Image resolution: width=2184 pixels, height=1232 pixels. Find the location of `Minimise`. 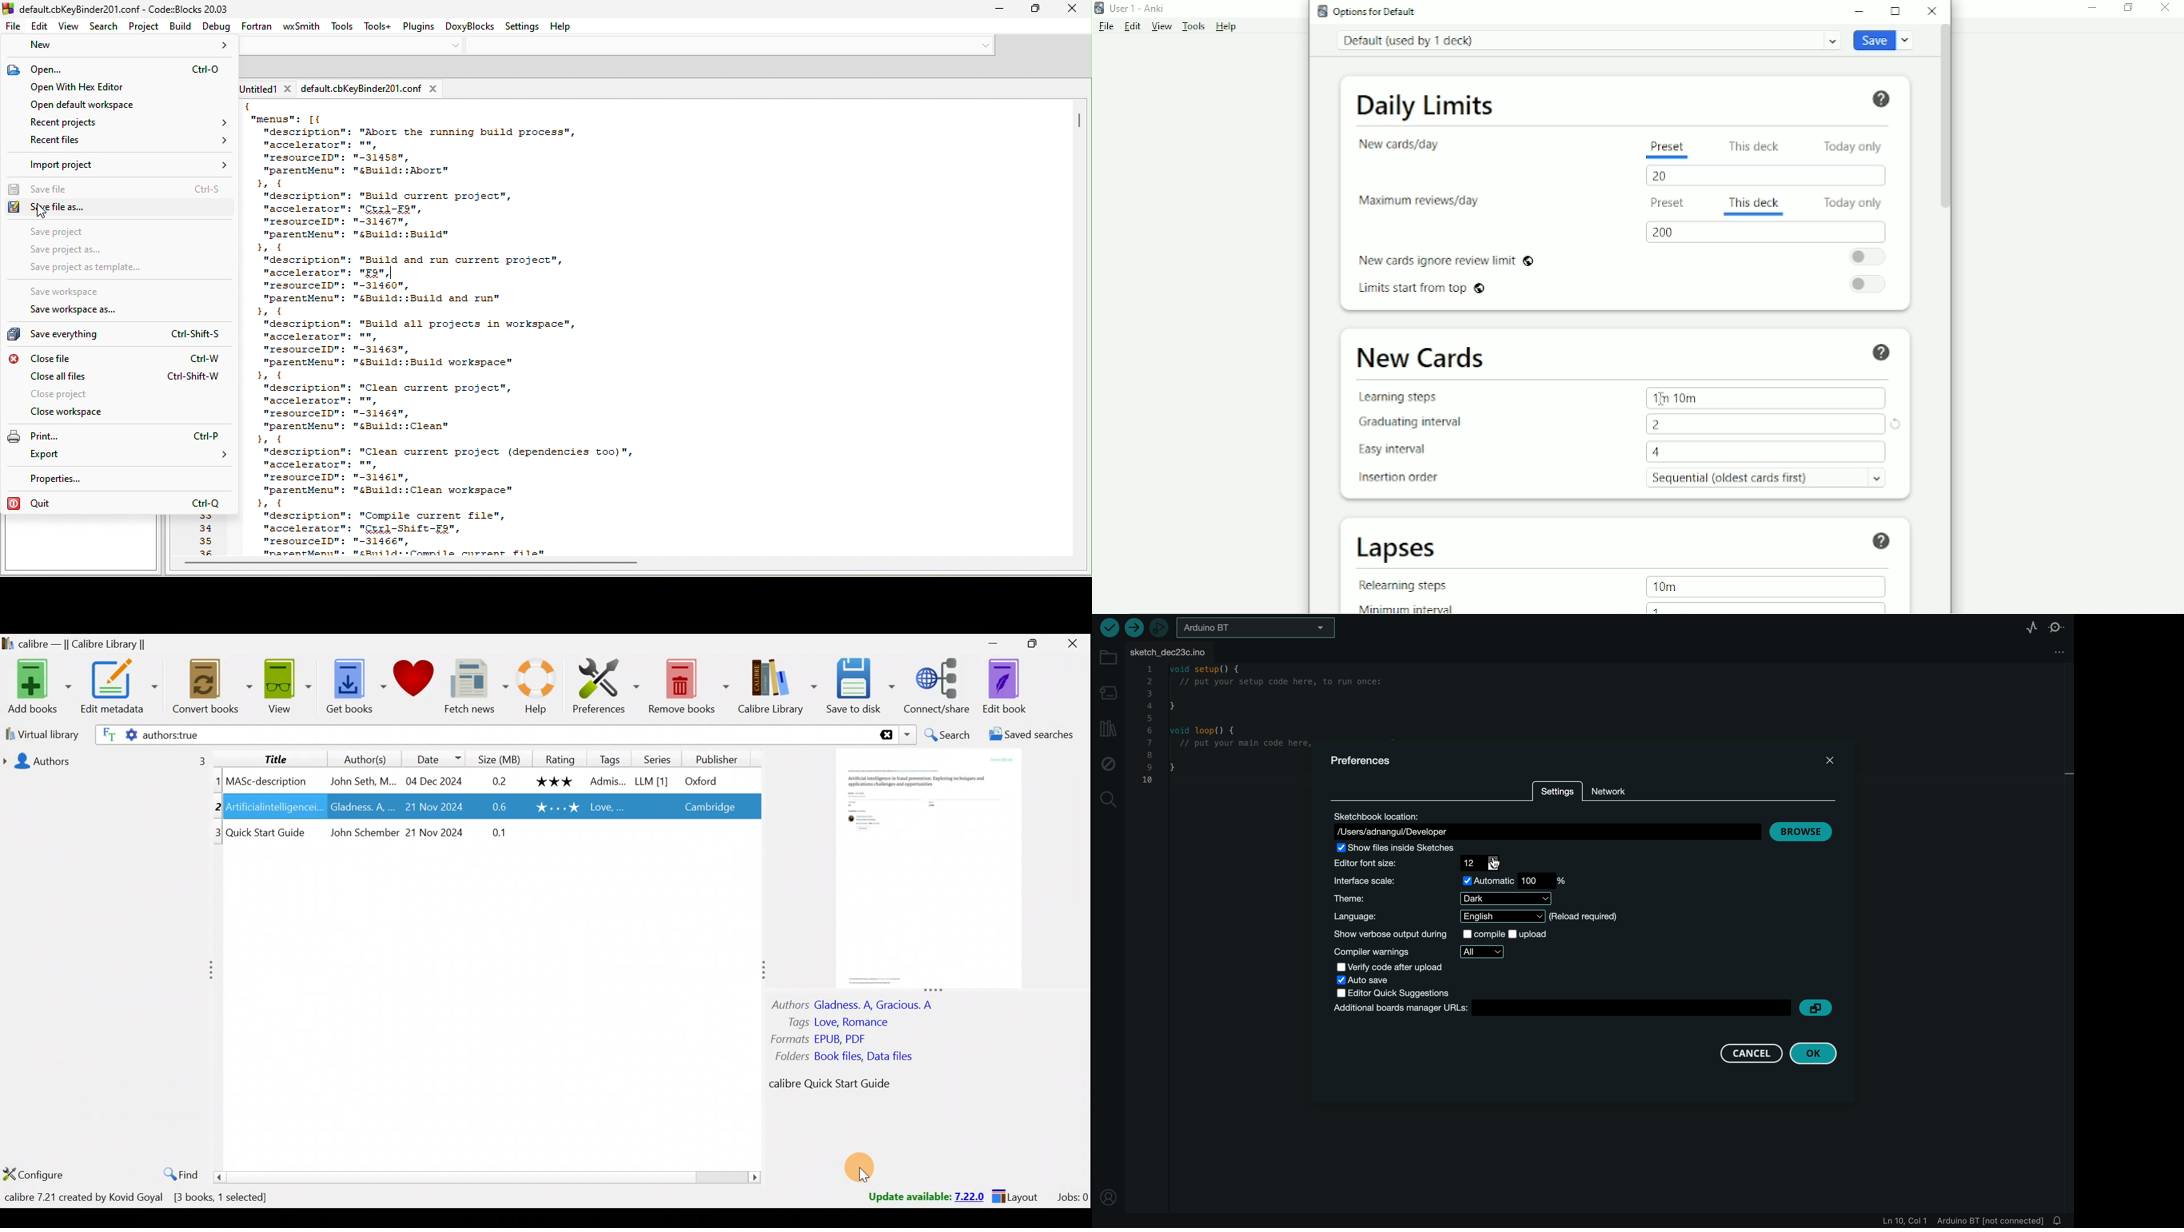

Minimise is located at coordinates (988, 645).